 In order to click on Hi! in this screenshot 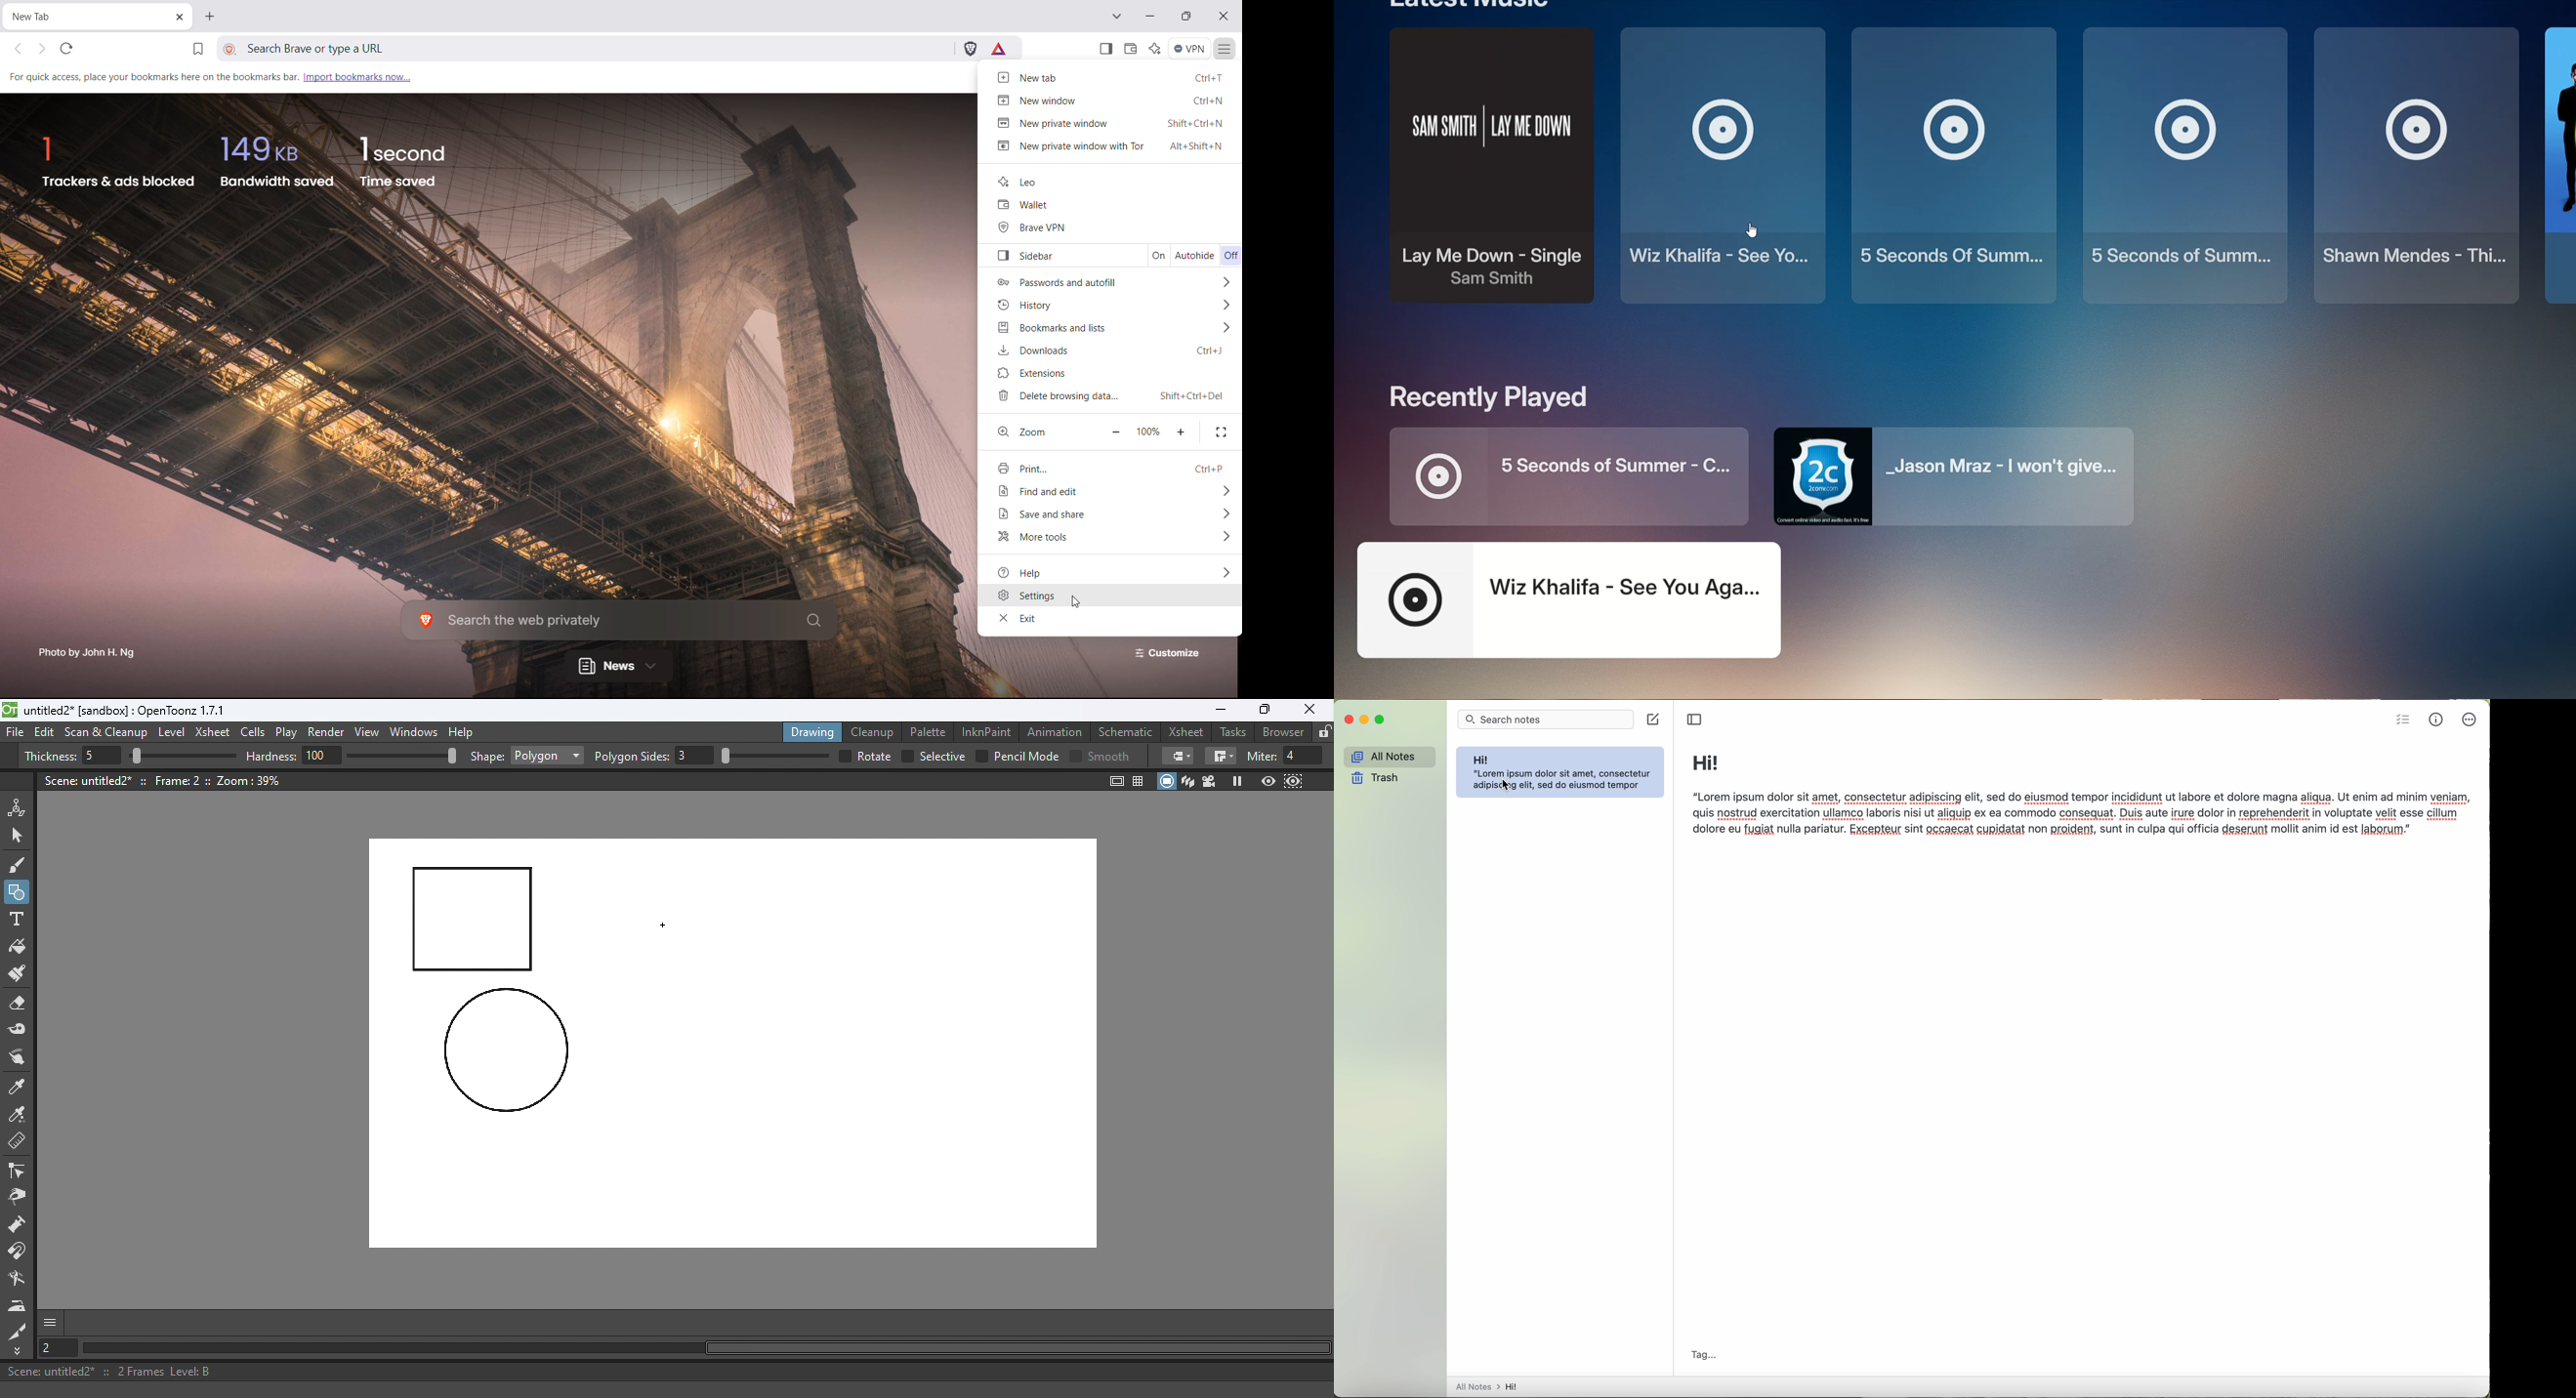, I will do `click(1706, 763)`.